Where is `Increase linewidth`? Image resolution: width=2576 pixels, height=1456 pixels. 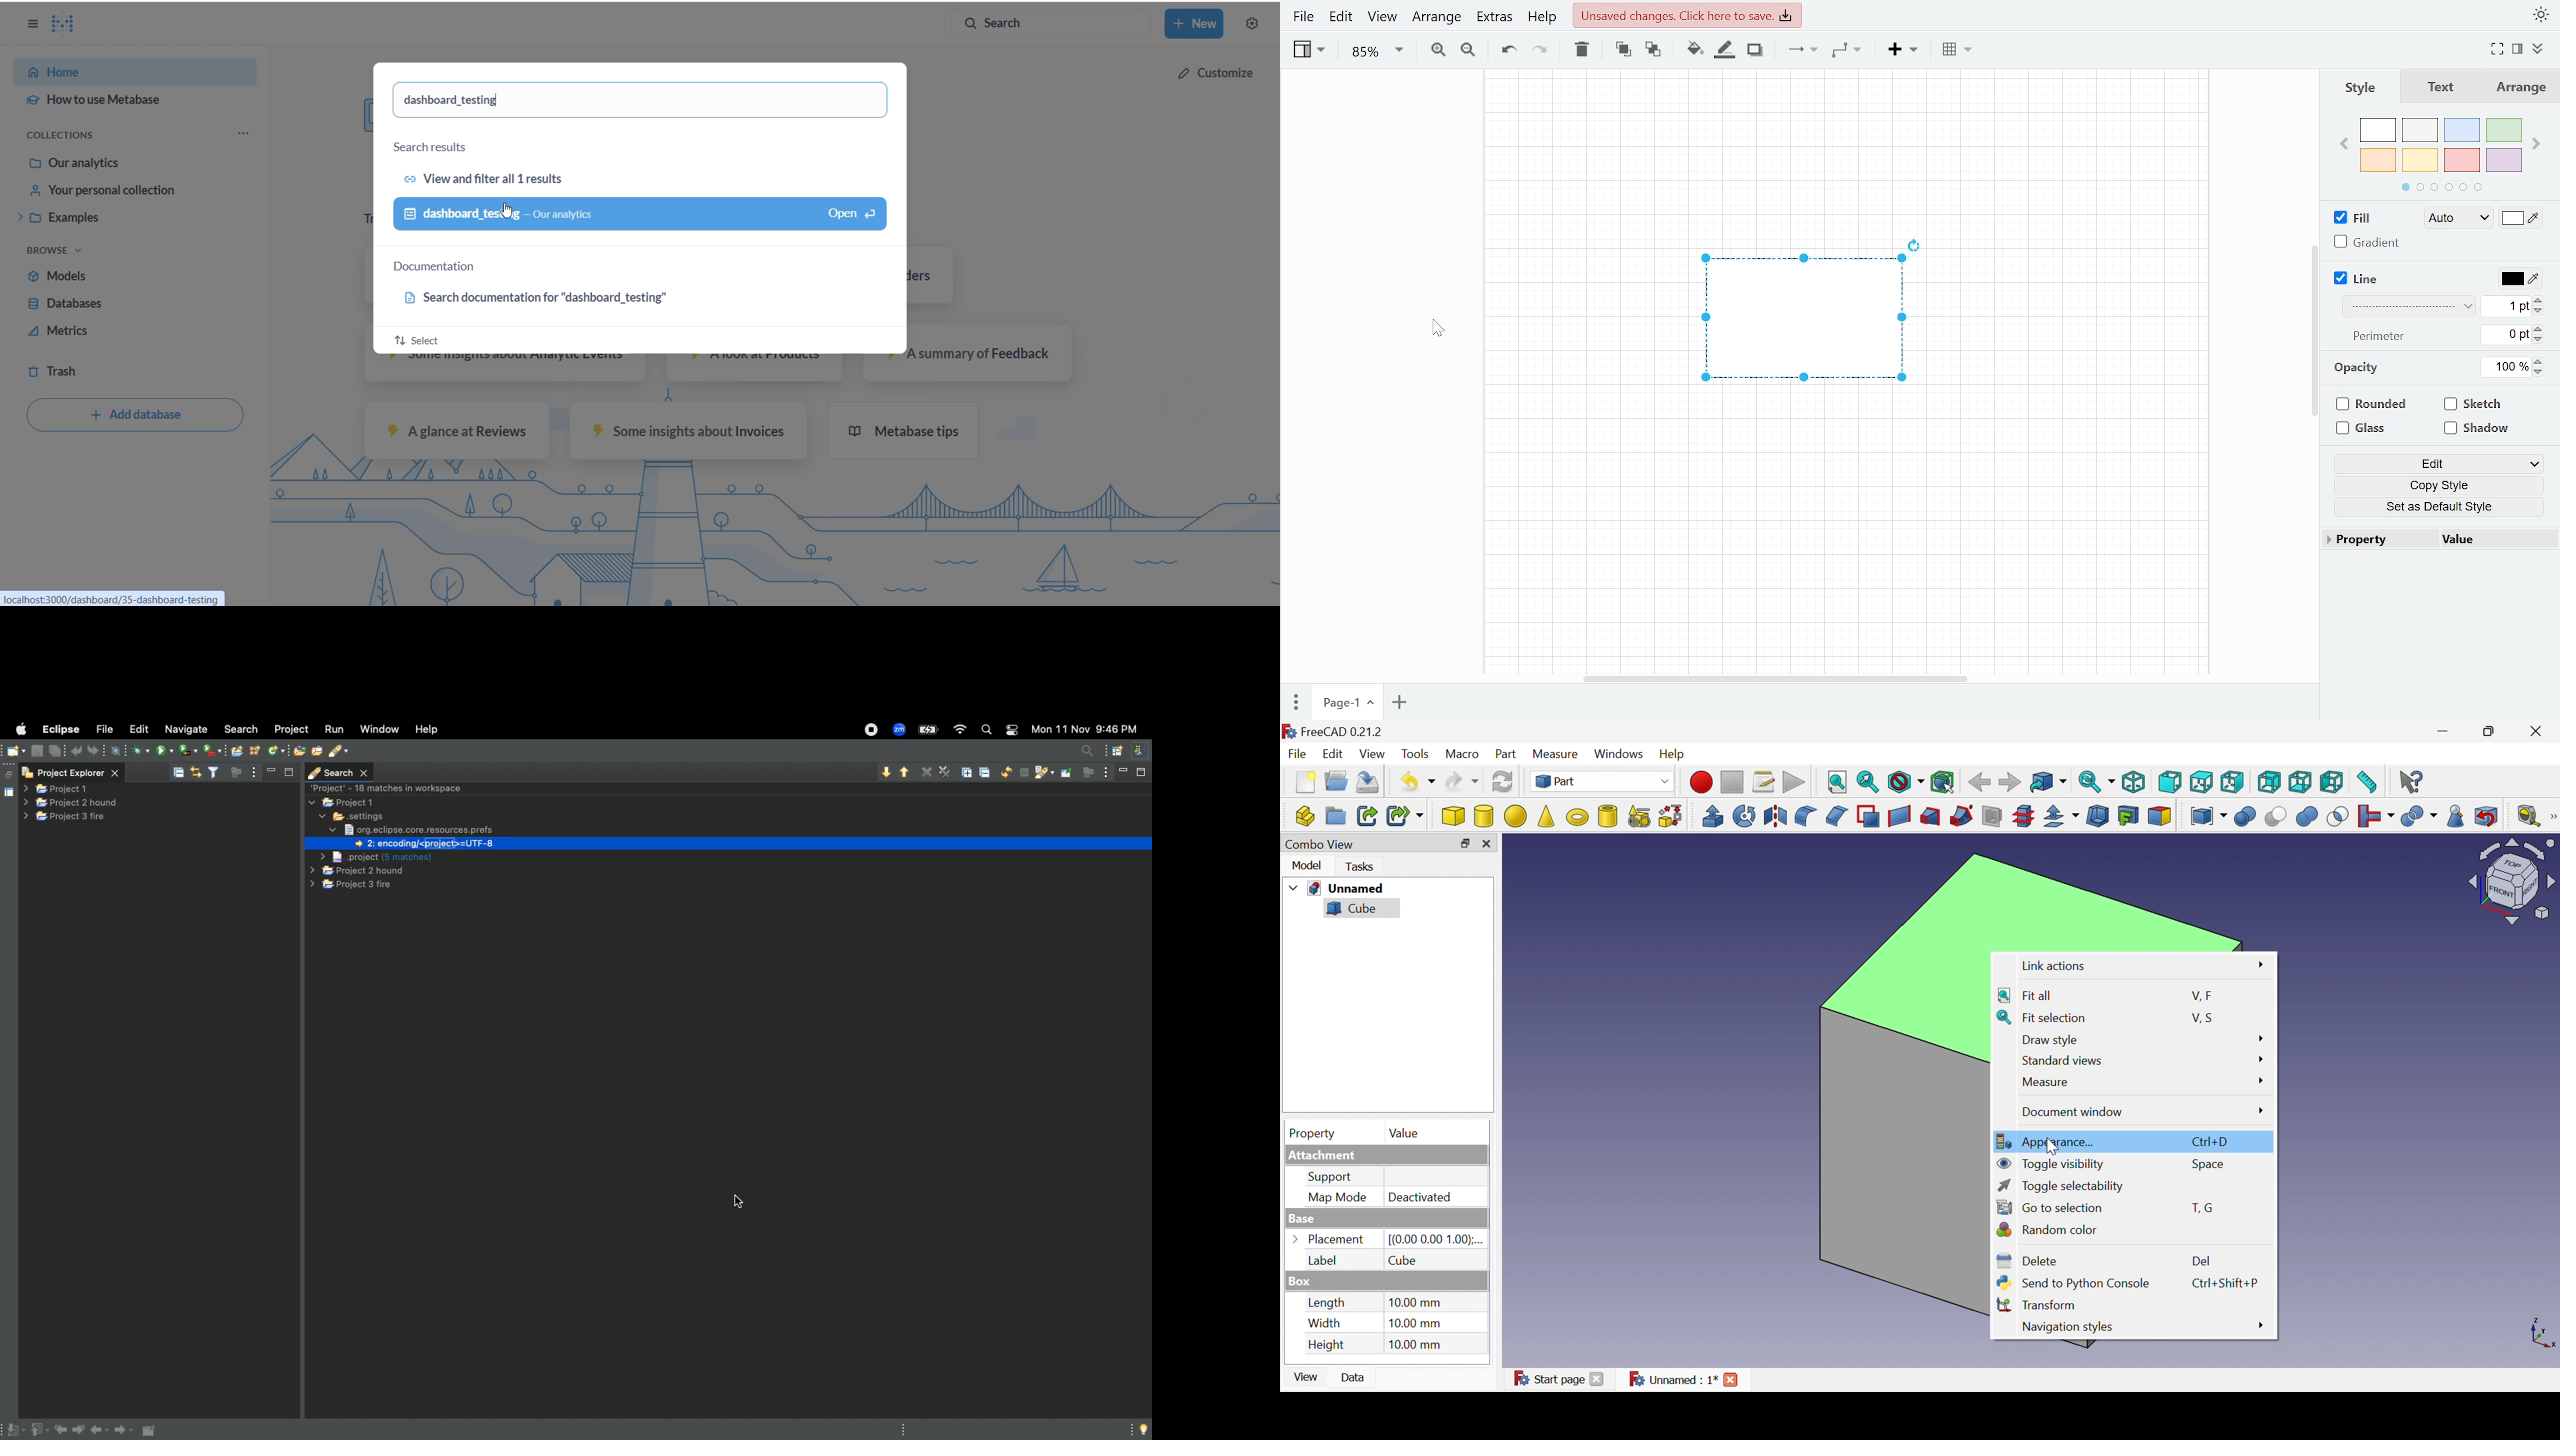
Increase linewidth is located at coordinates (2540, 299).